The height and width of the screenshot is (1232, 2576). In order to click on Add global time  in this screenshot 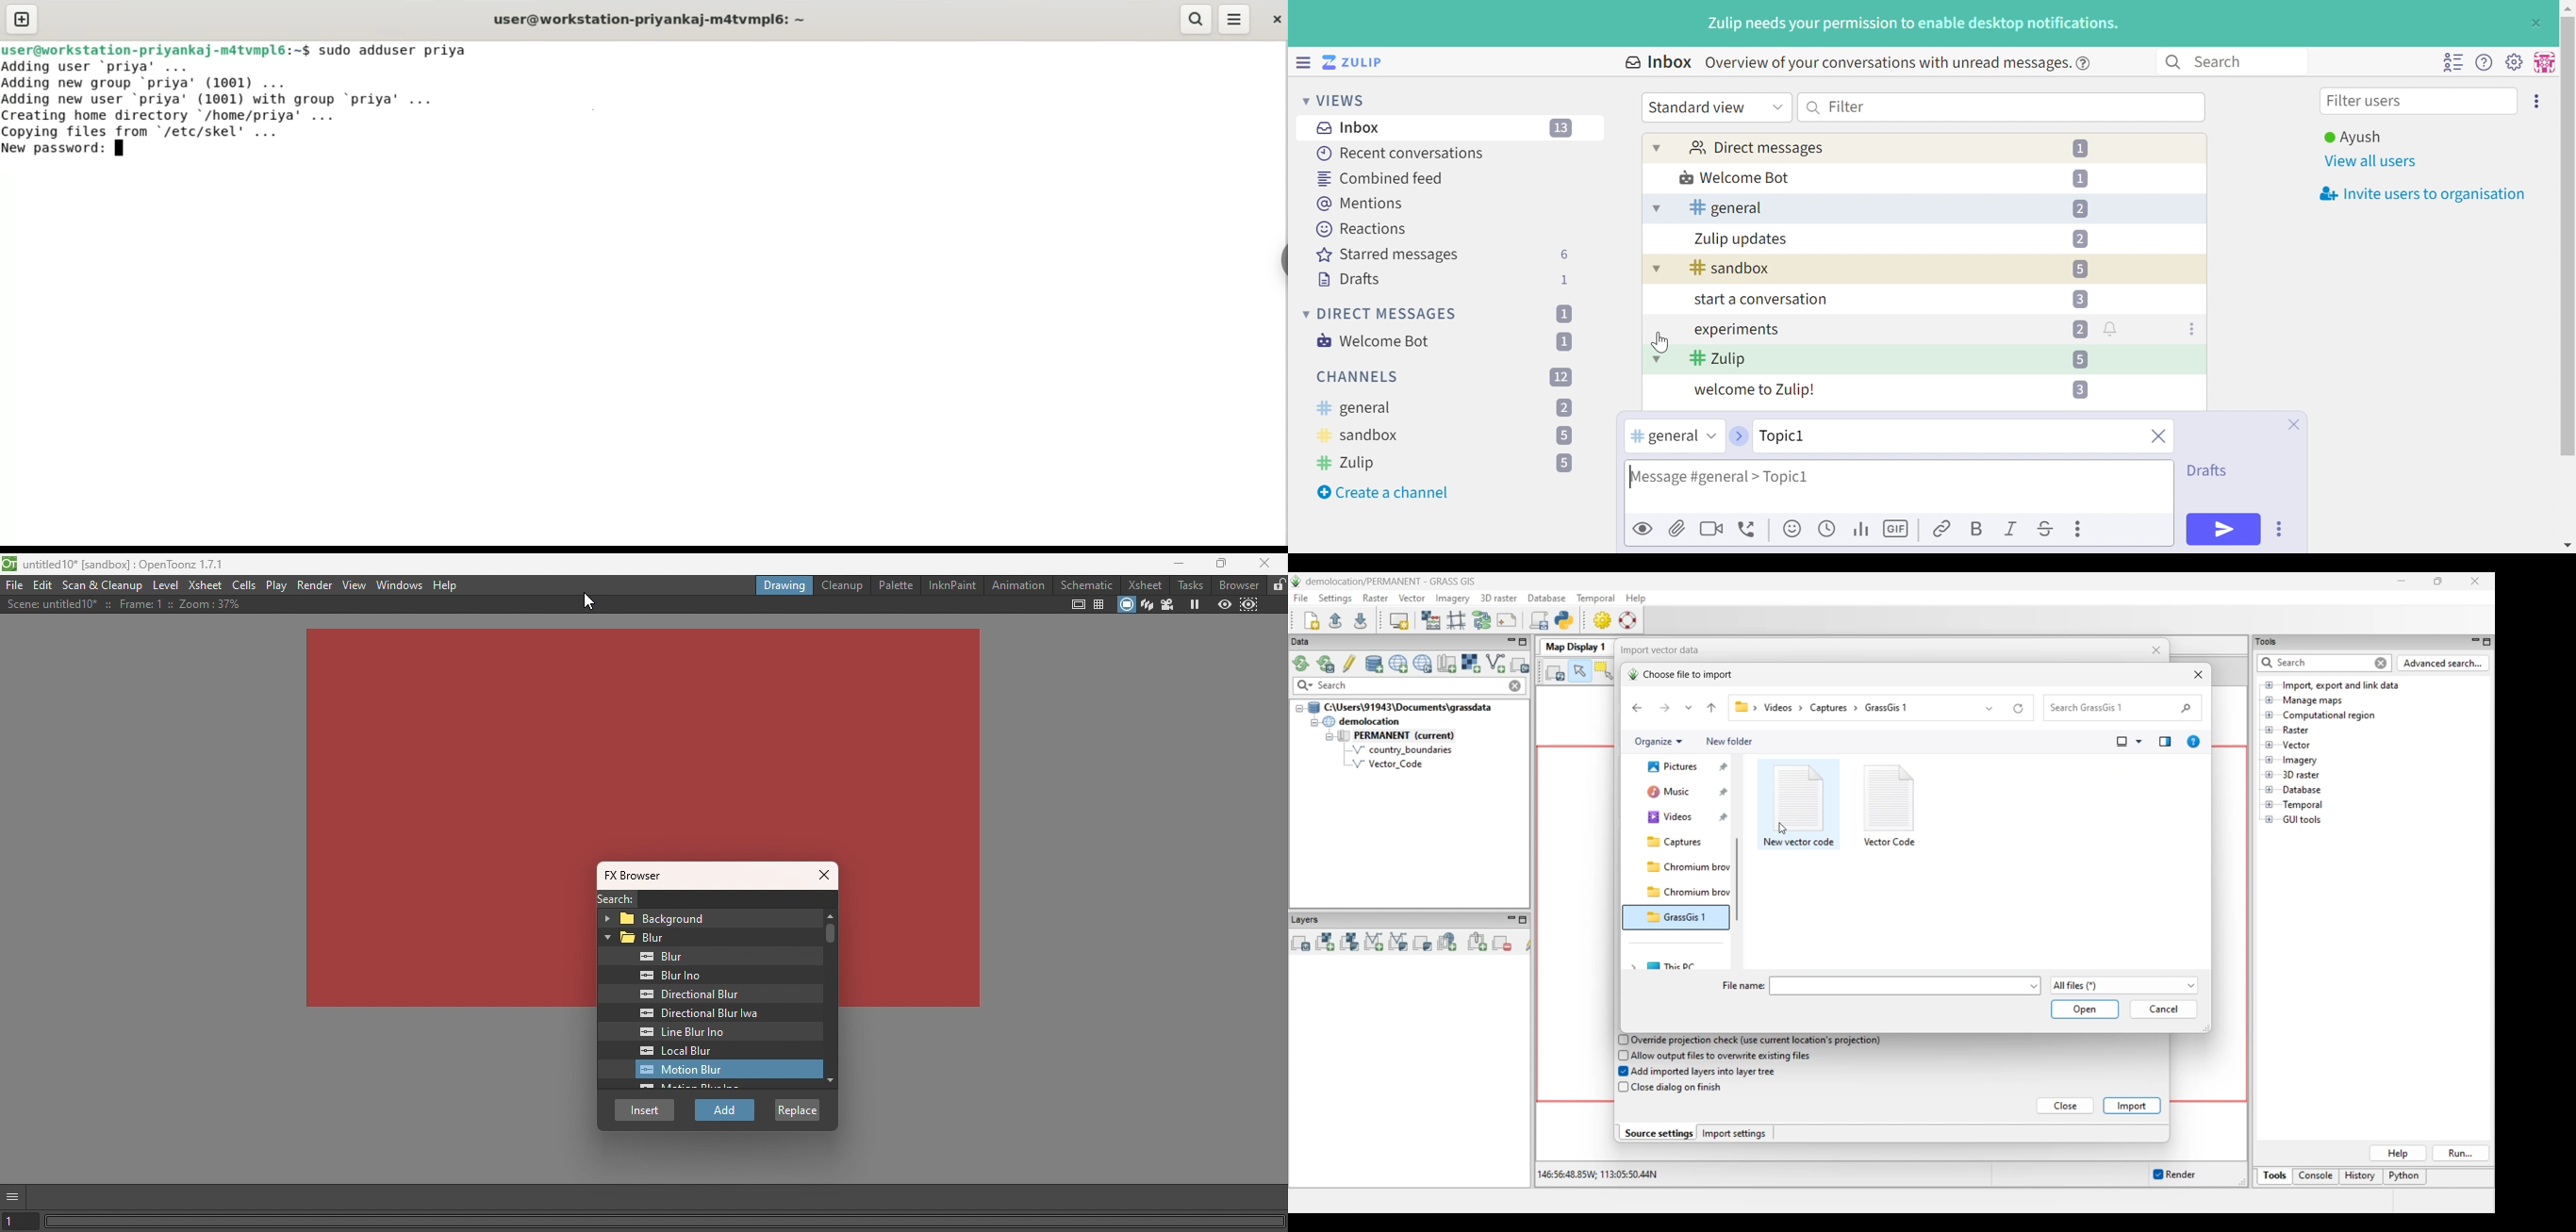, I will do `click(1829, 528)`.